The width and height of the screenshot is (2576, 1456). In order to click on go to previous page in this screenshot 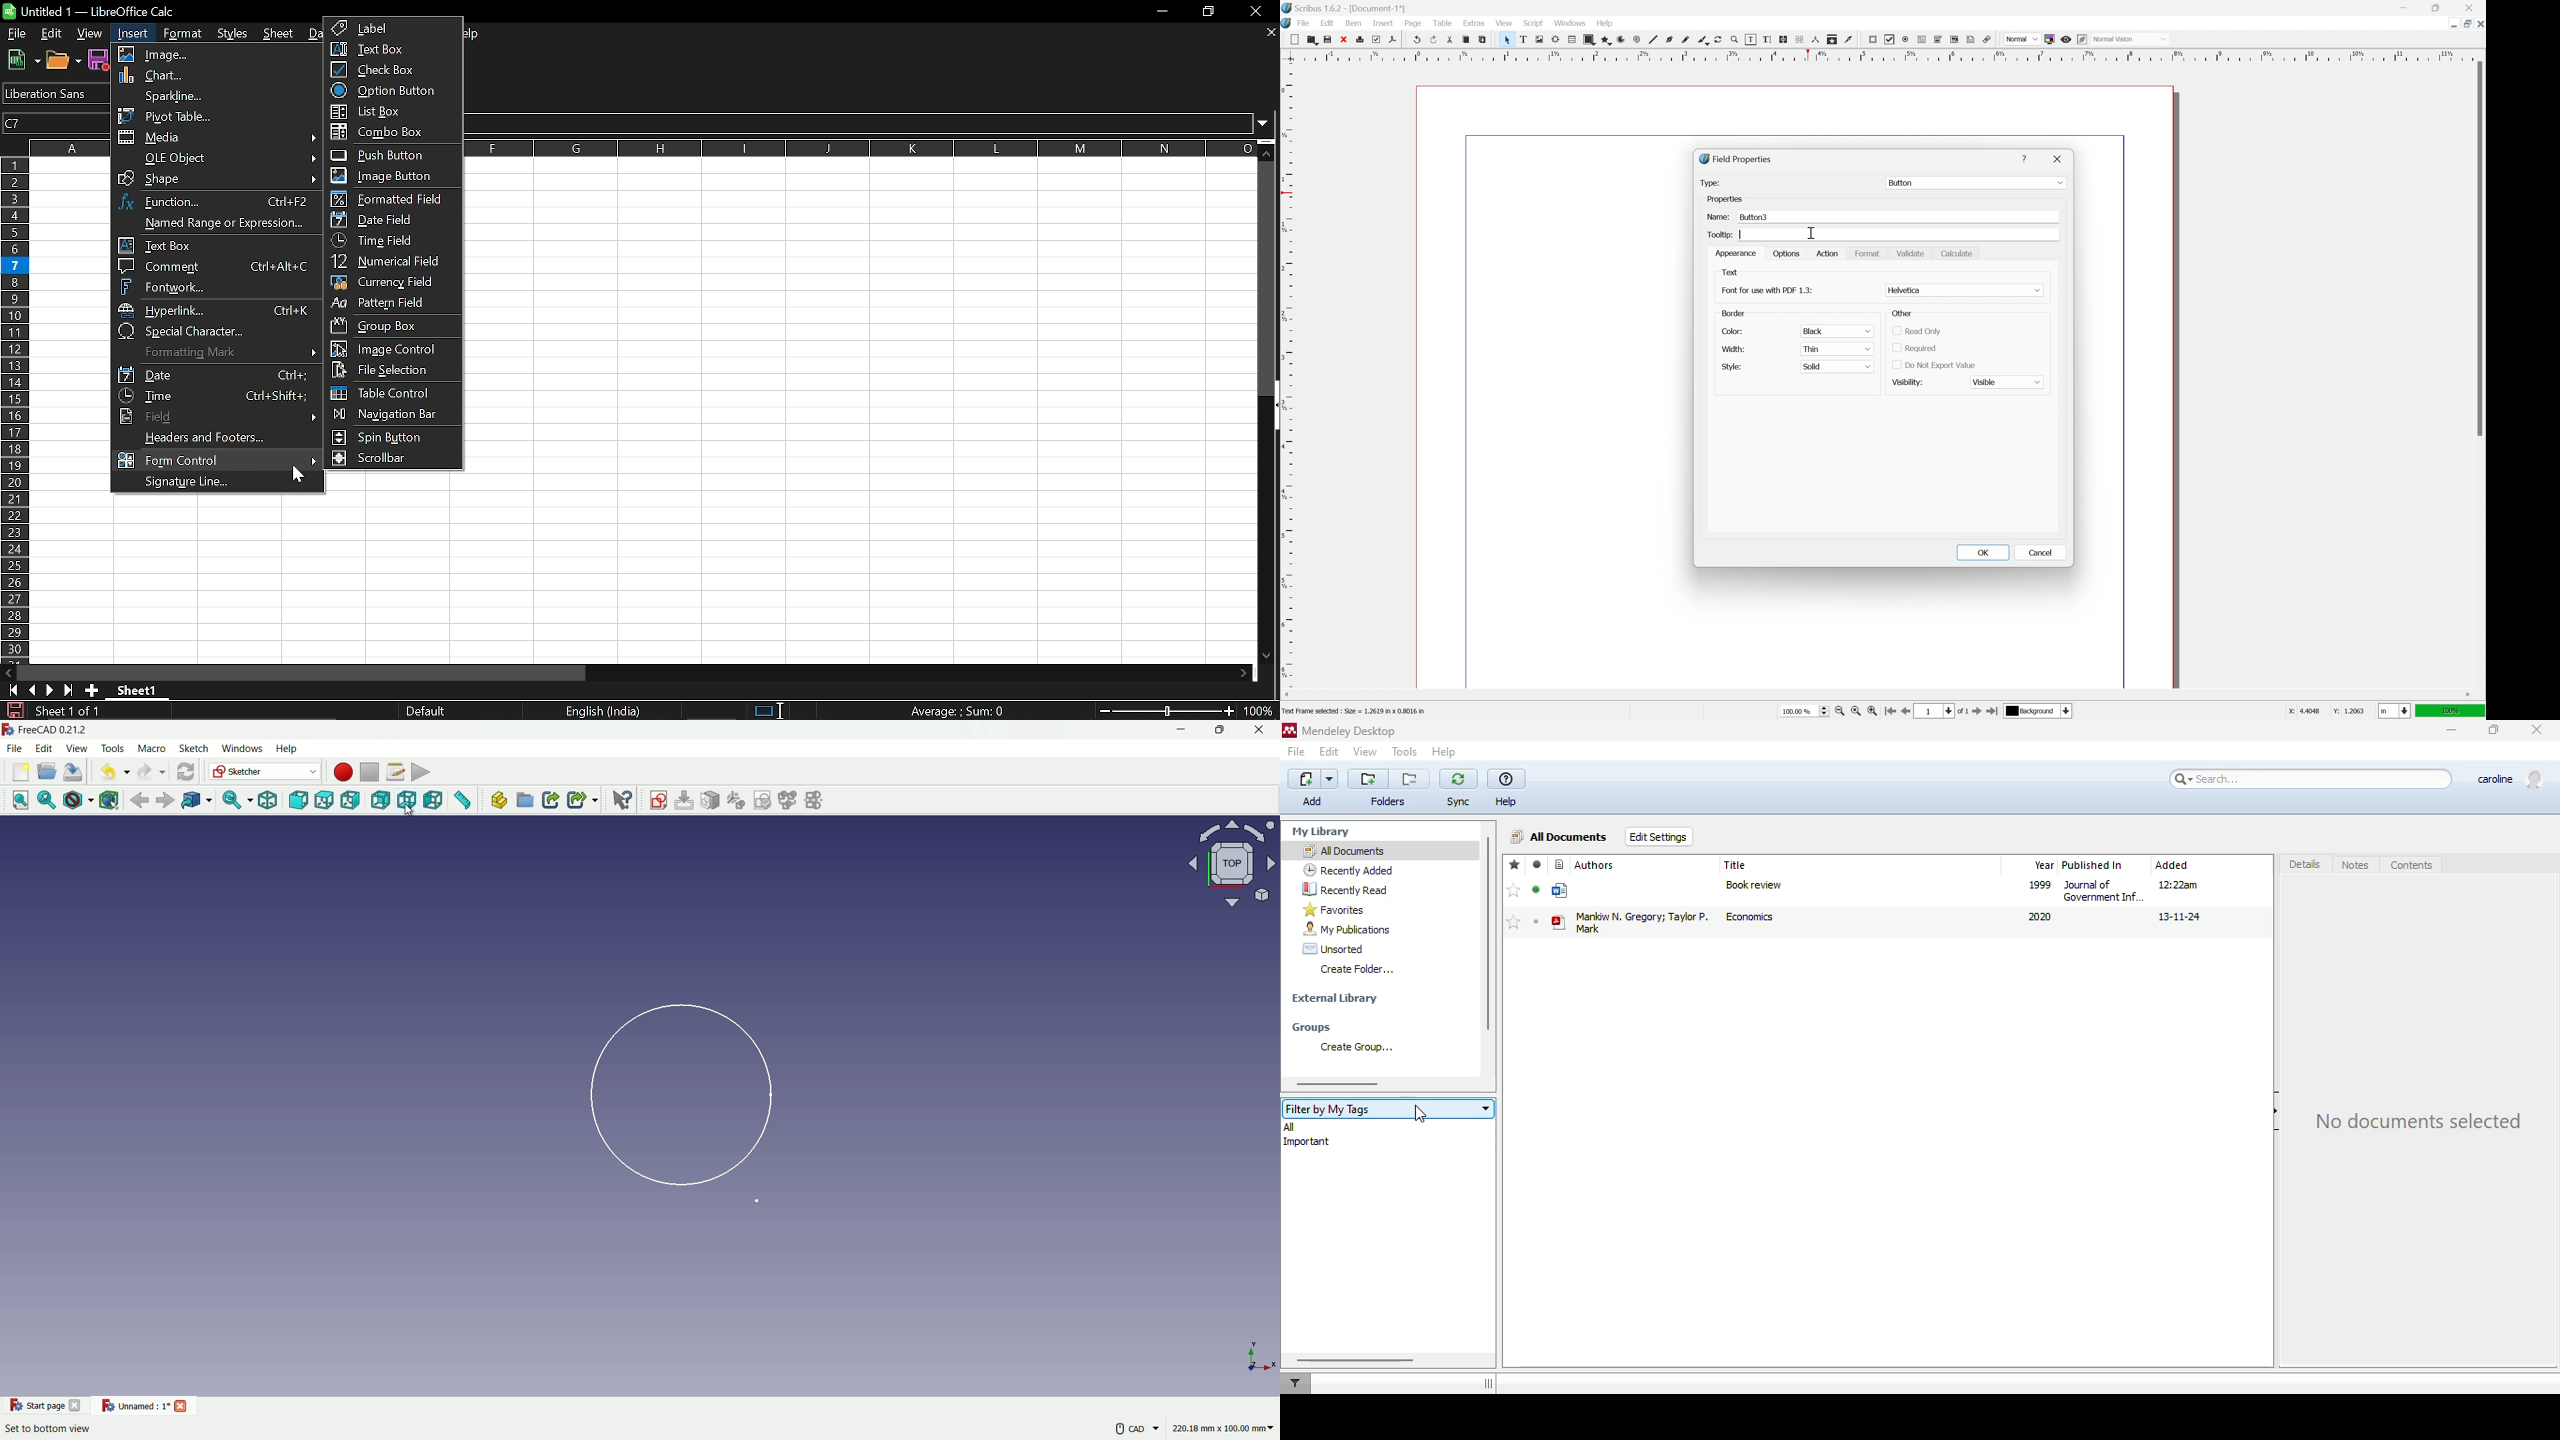, I will do `click(1905, 713)`.